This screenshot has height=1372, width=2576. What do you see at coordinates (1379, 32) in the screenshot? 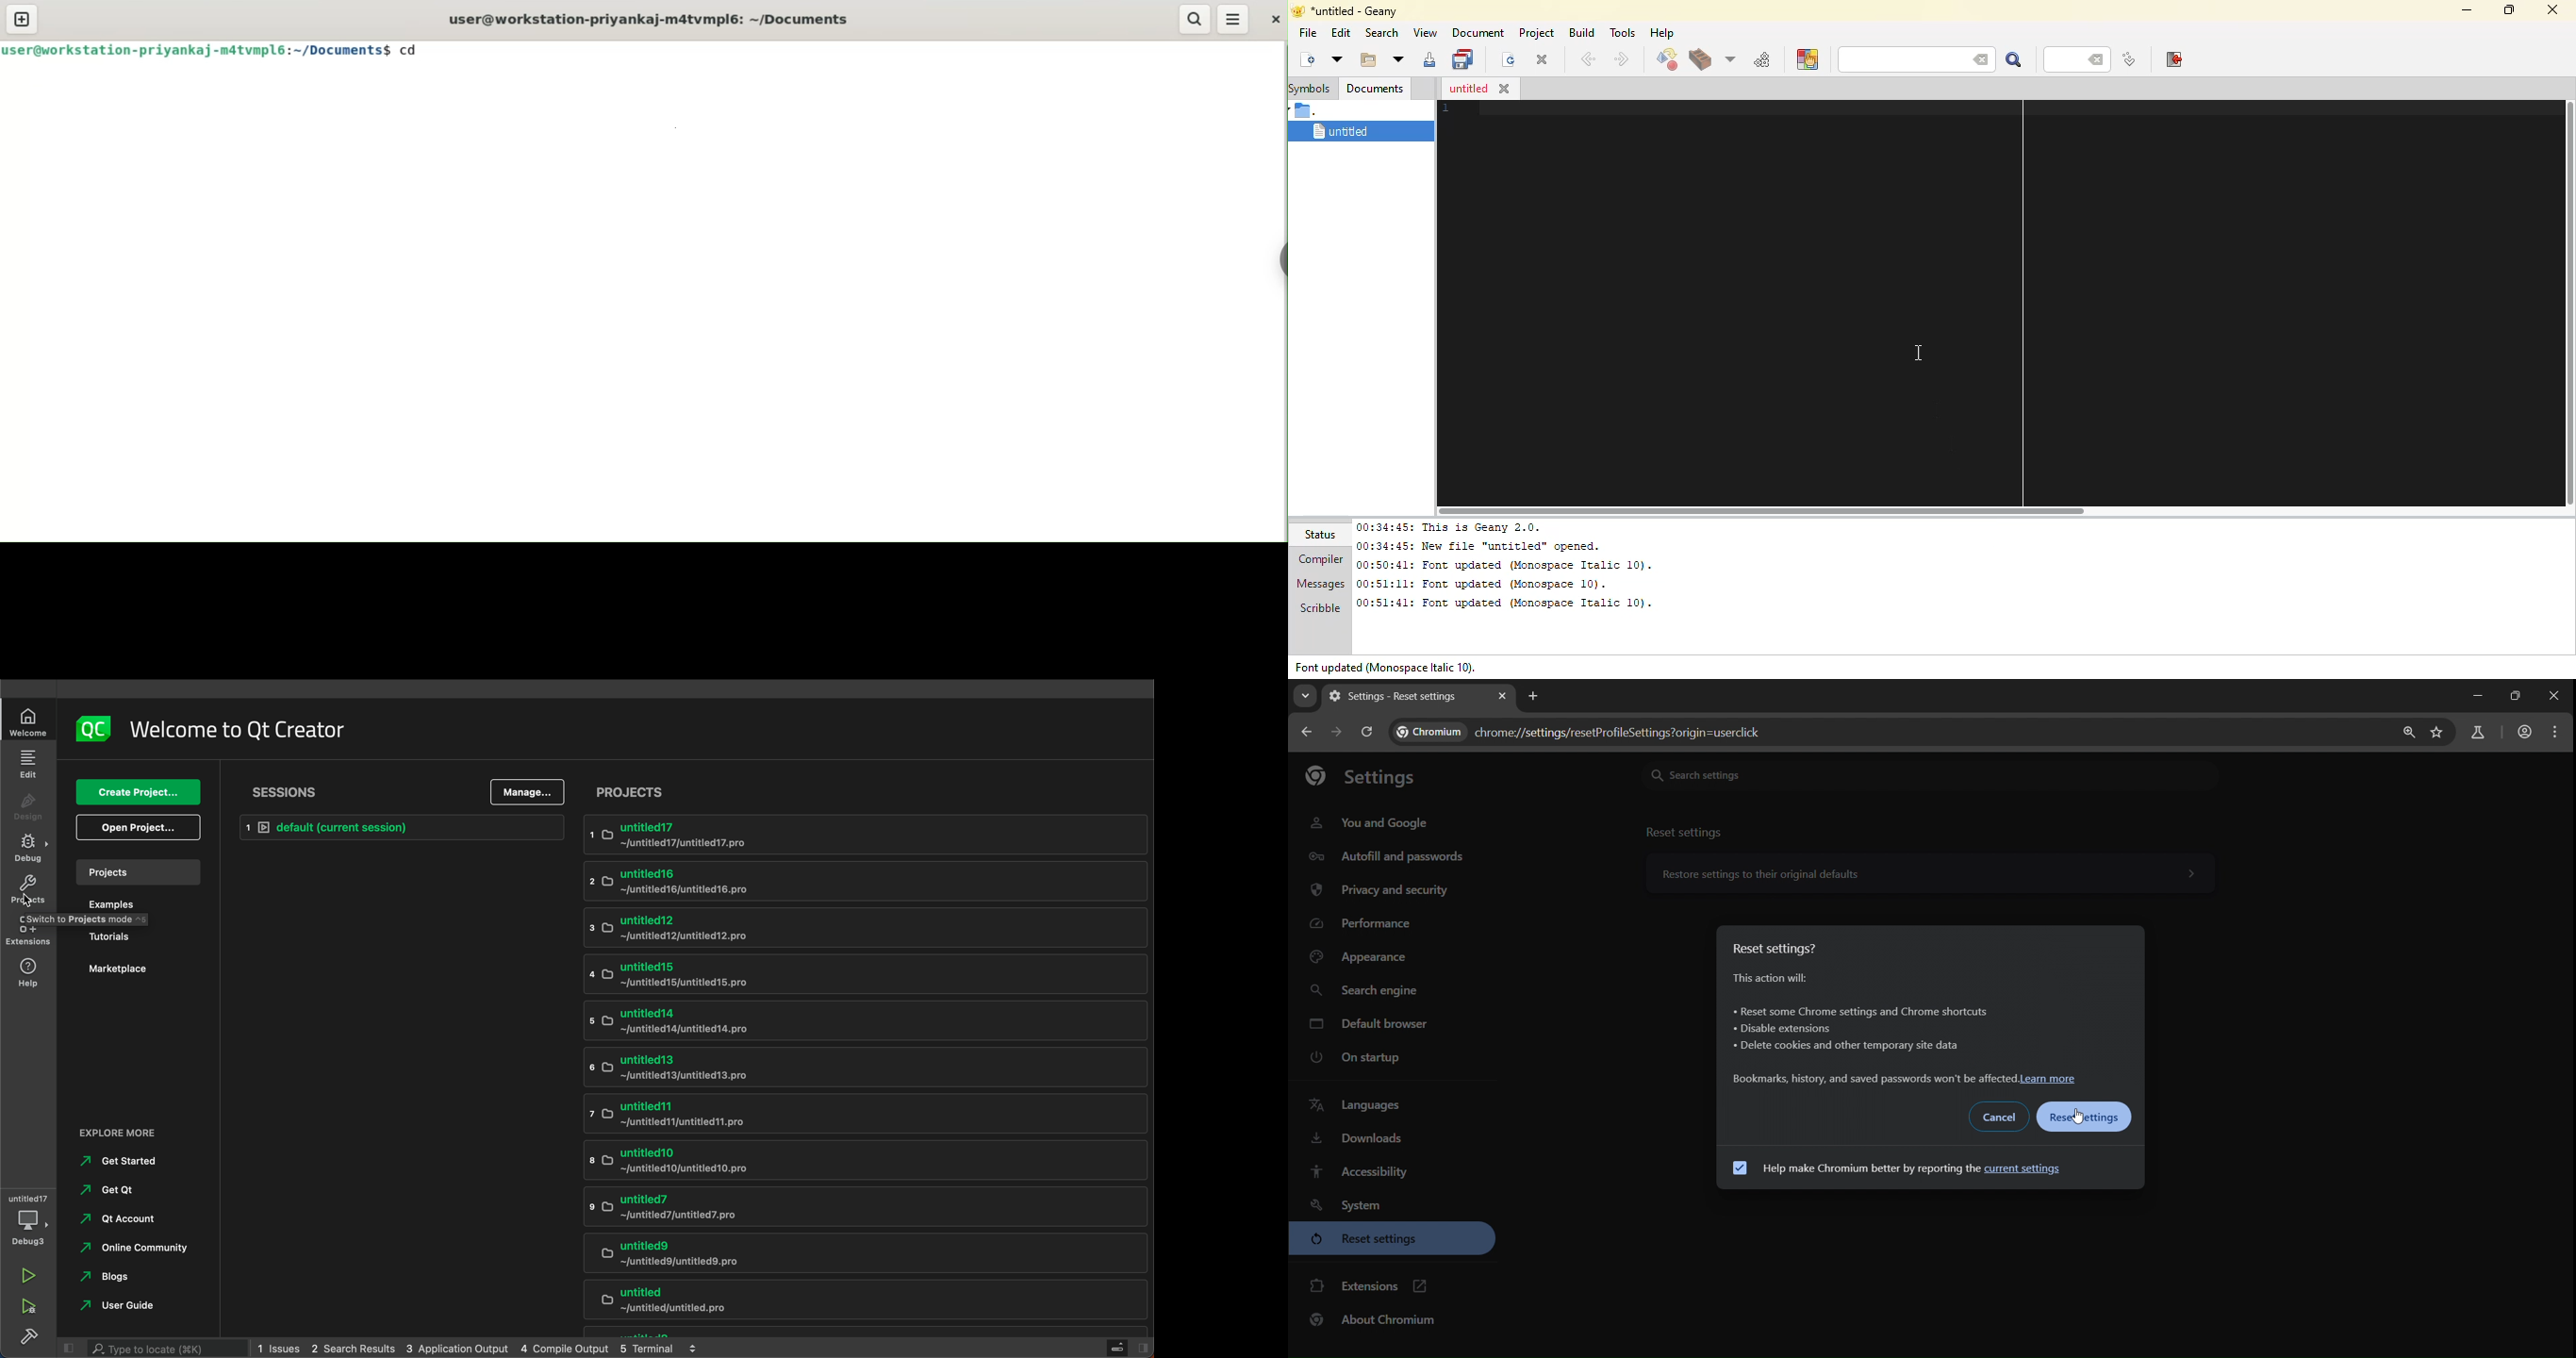
I see `search` at bounding box center [1379, 32].